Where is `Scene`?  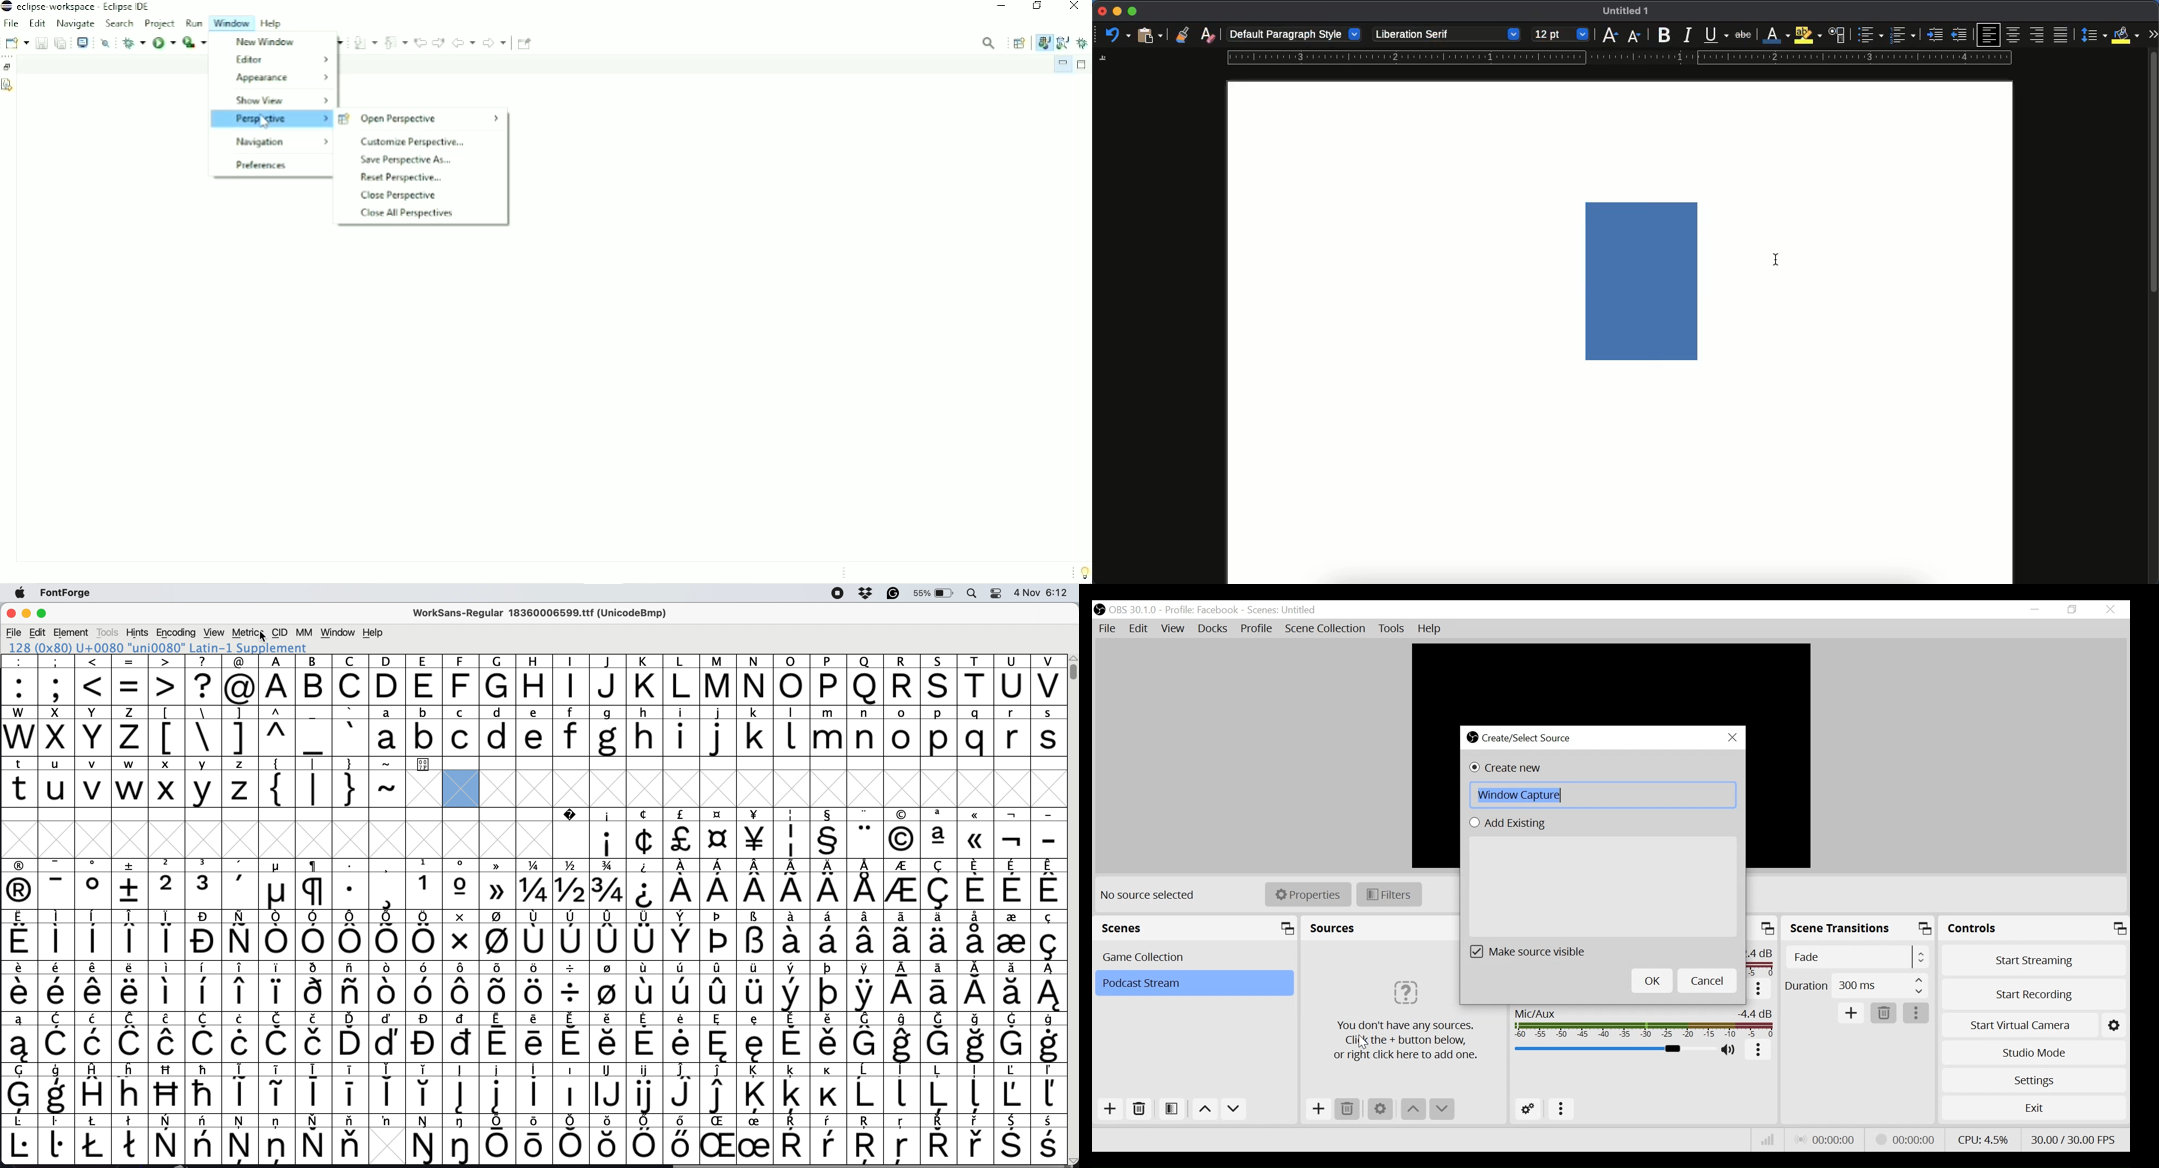
Scene is located at coordinates (1194, 958).